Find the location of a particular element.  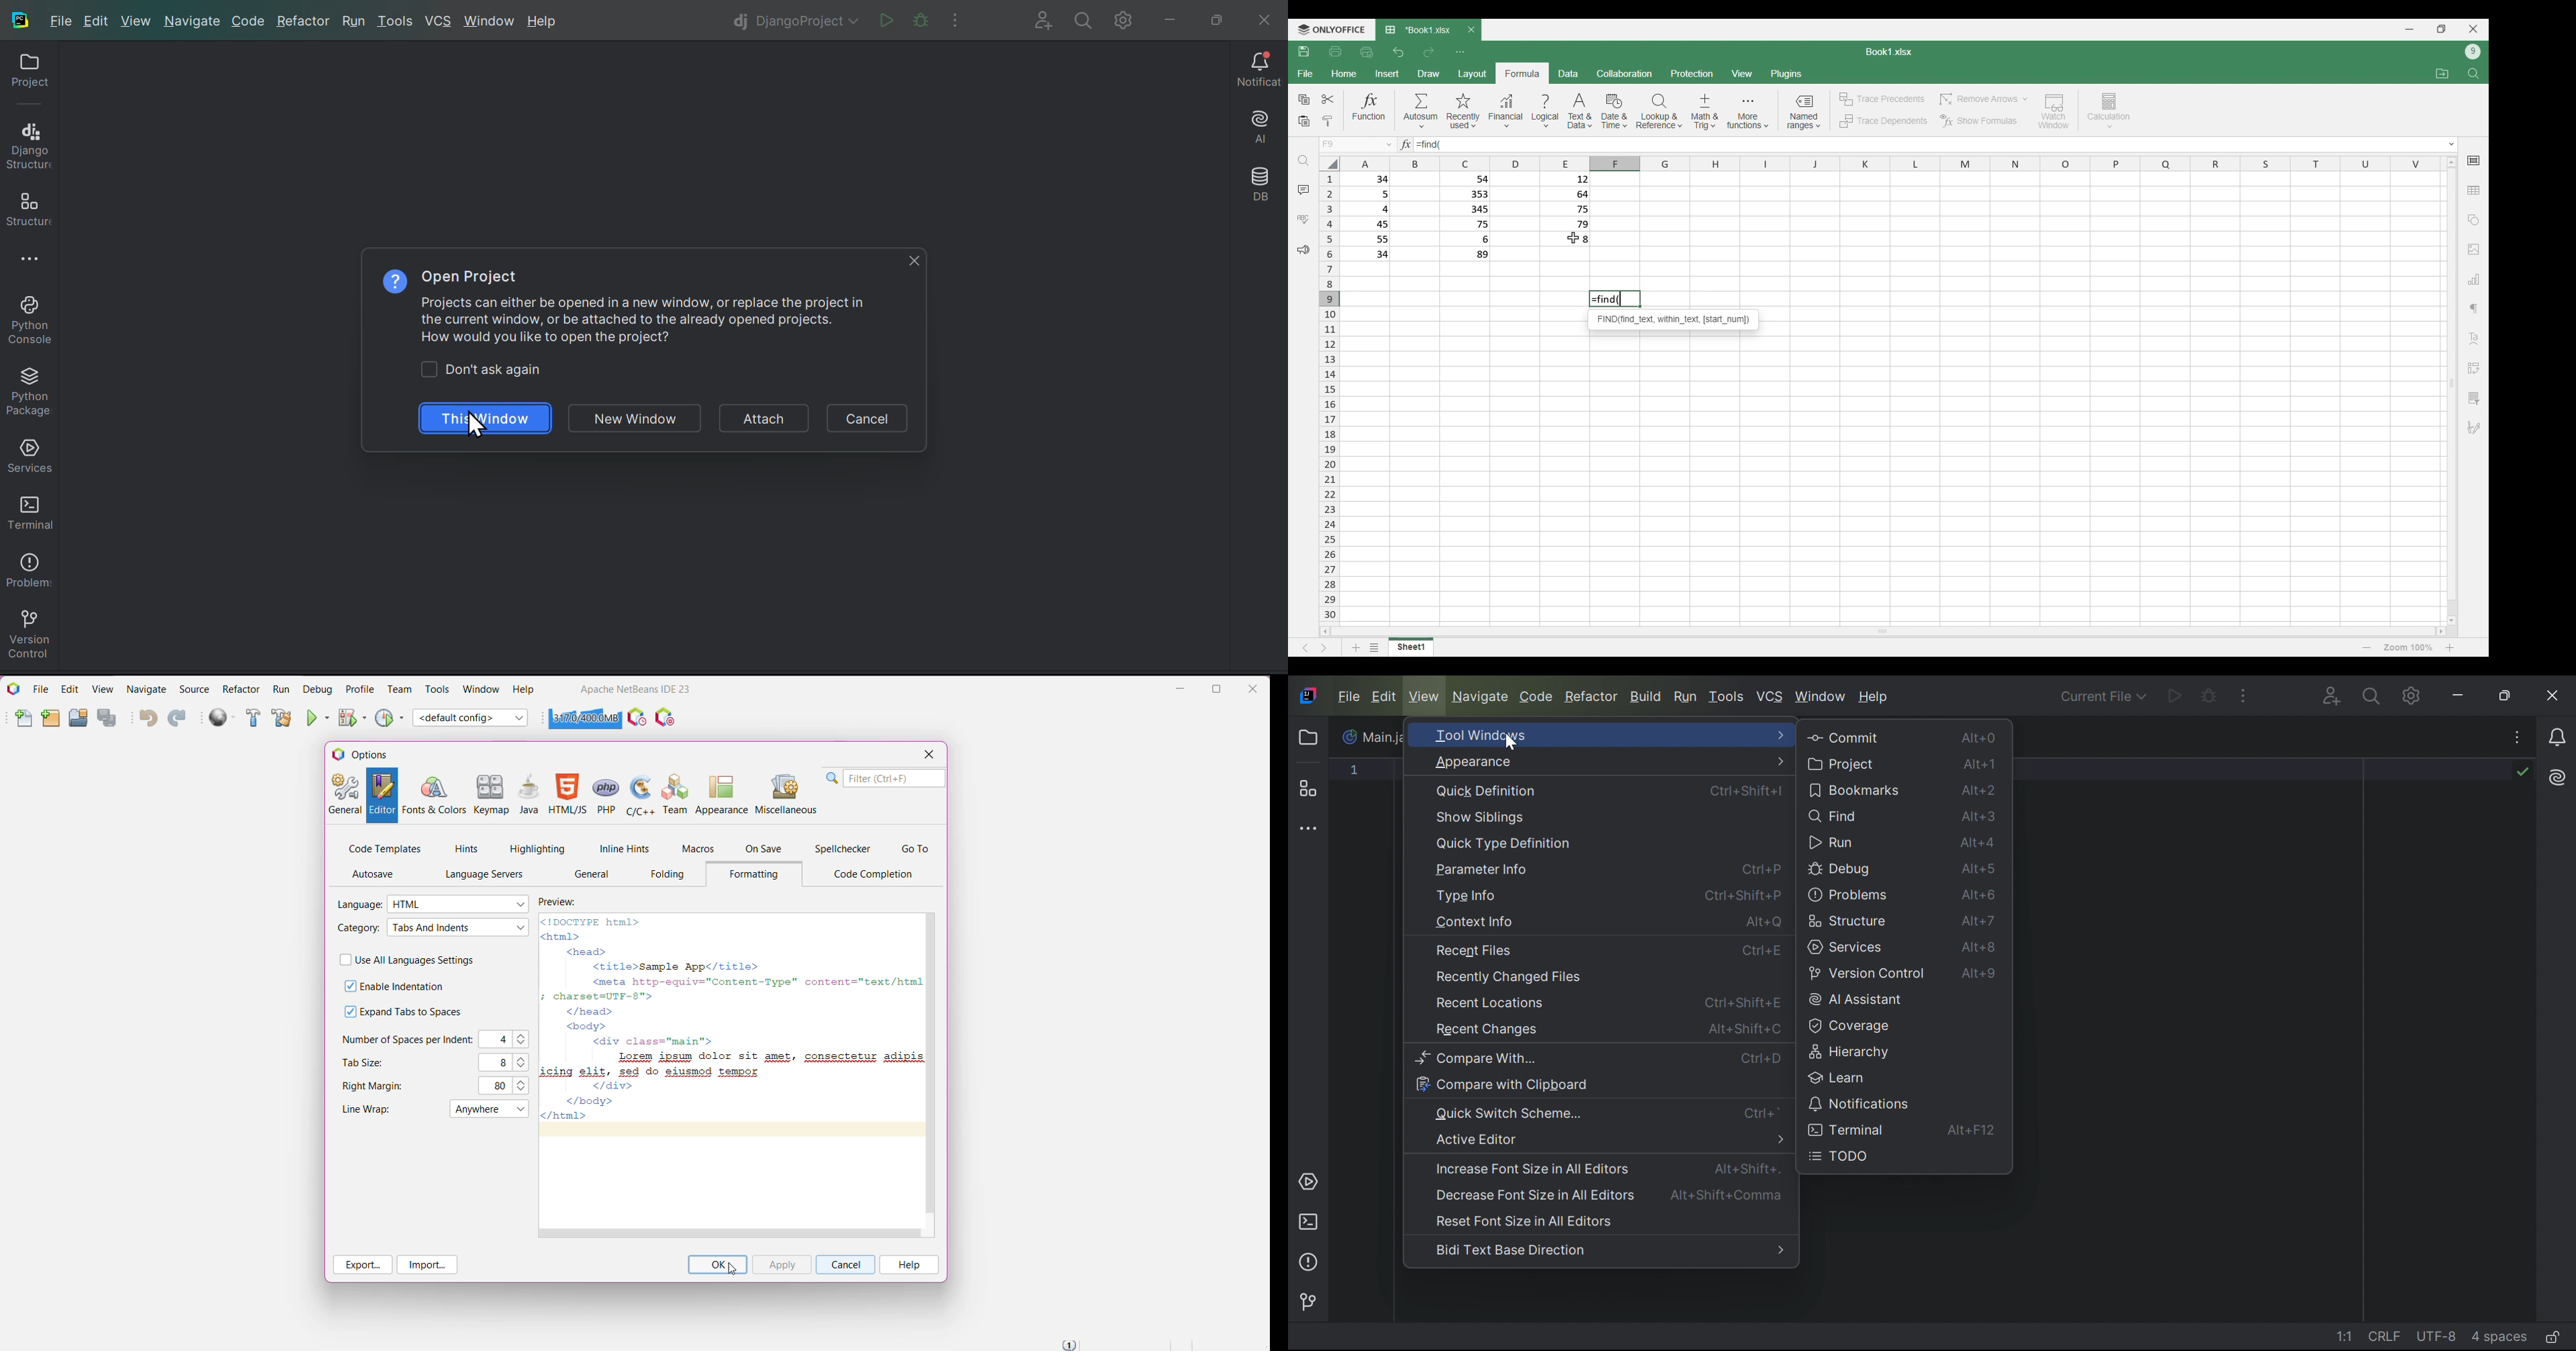

check box is located at coordinates (348, 985).